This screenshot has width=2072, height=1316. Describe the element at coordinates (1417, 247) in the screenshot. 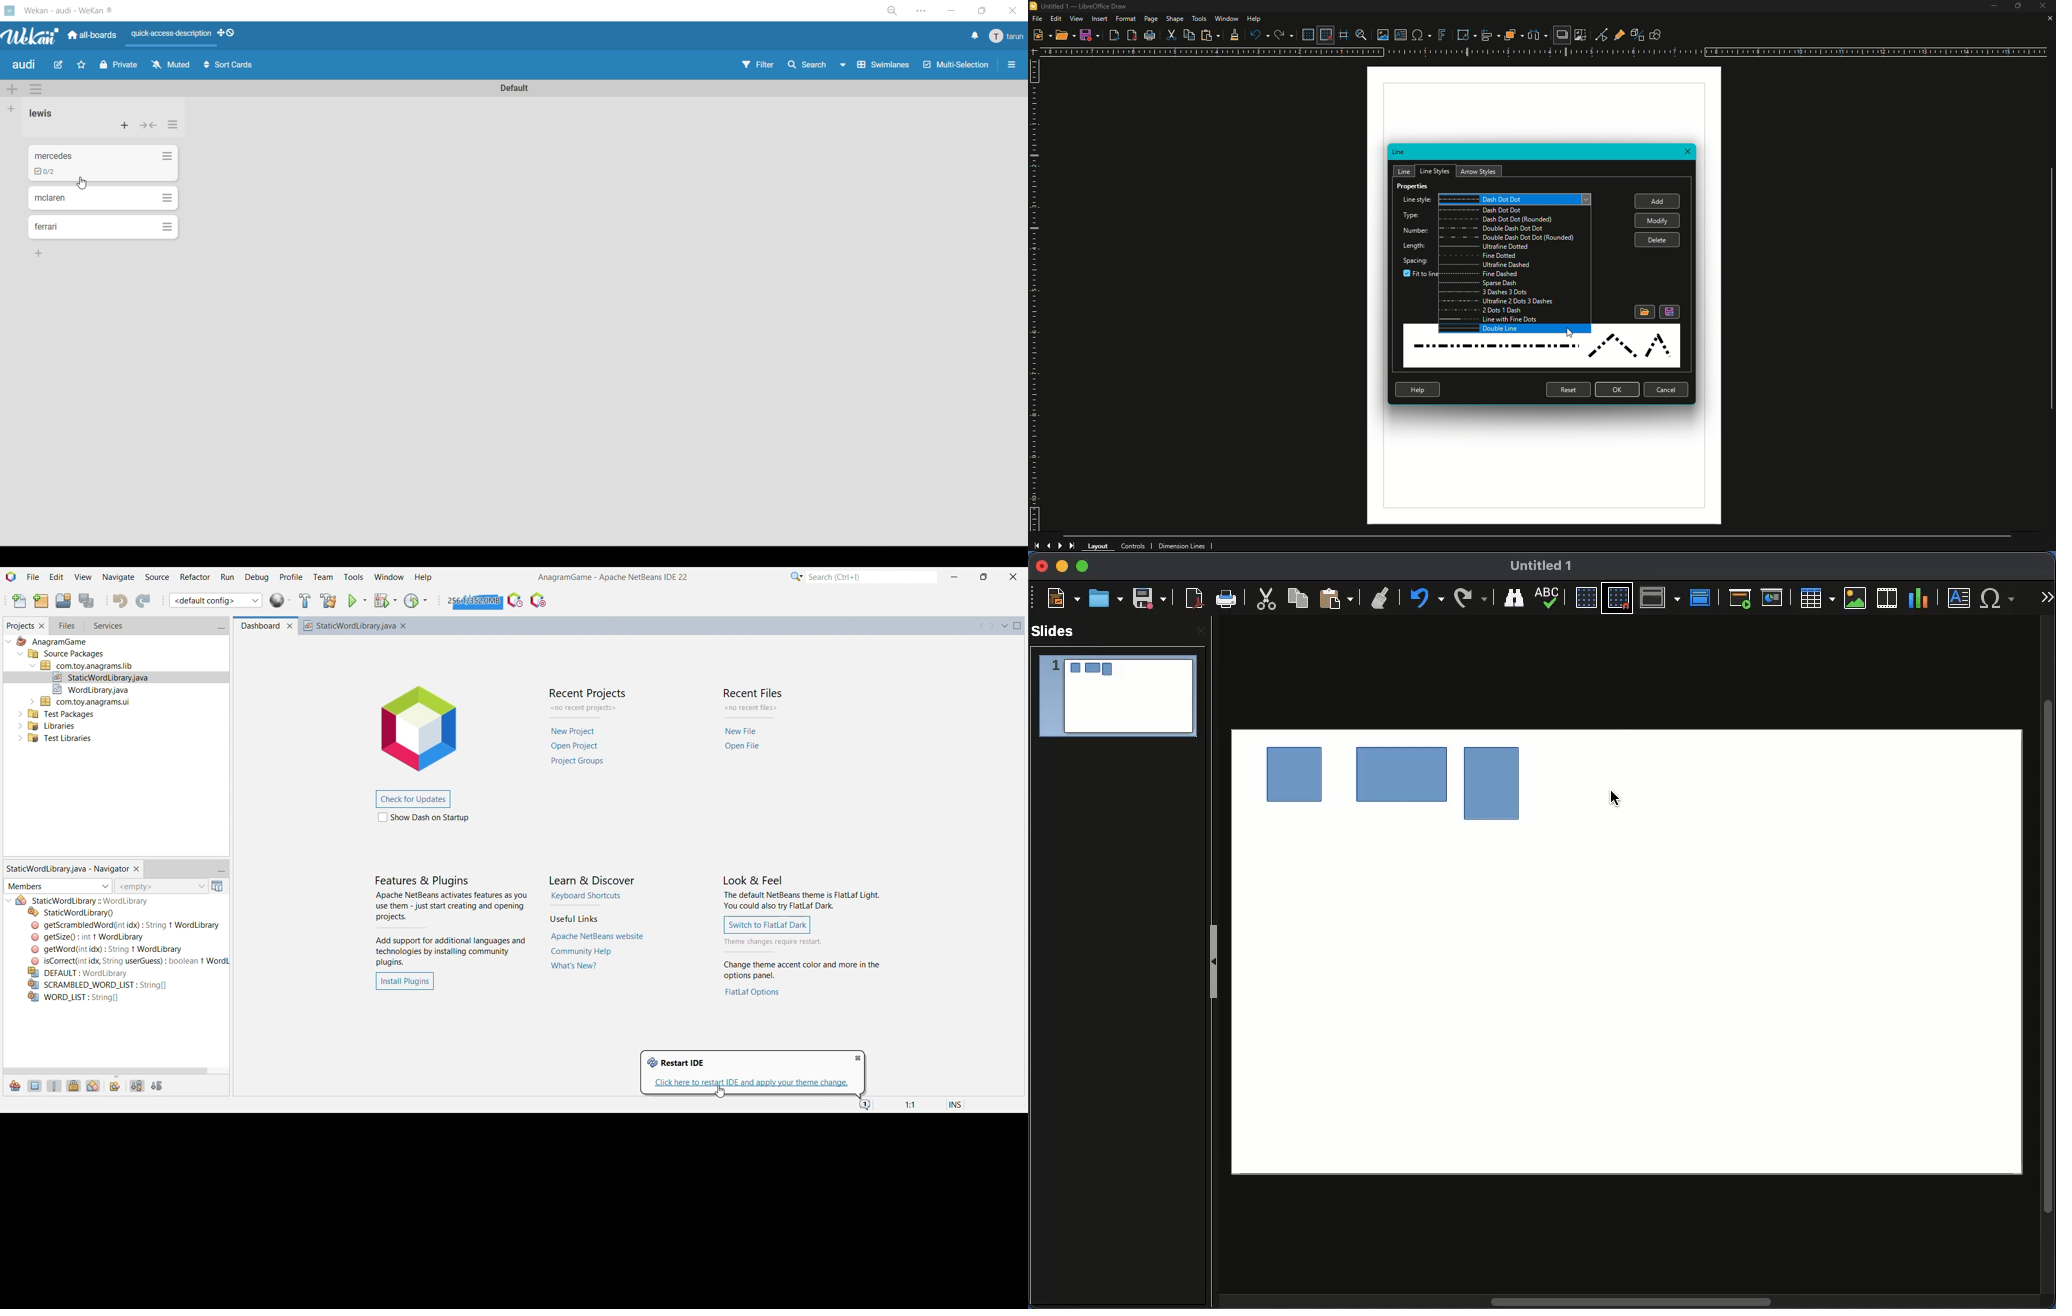

I see `Length` at that location.